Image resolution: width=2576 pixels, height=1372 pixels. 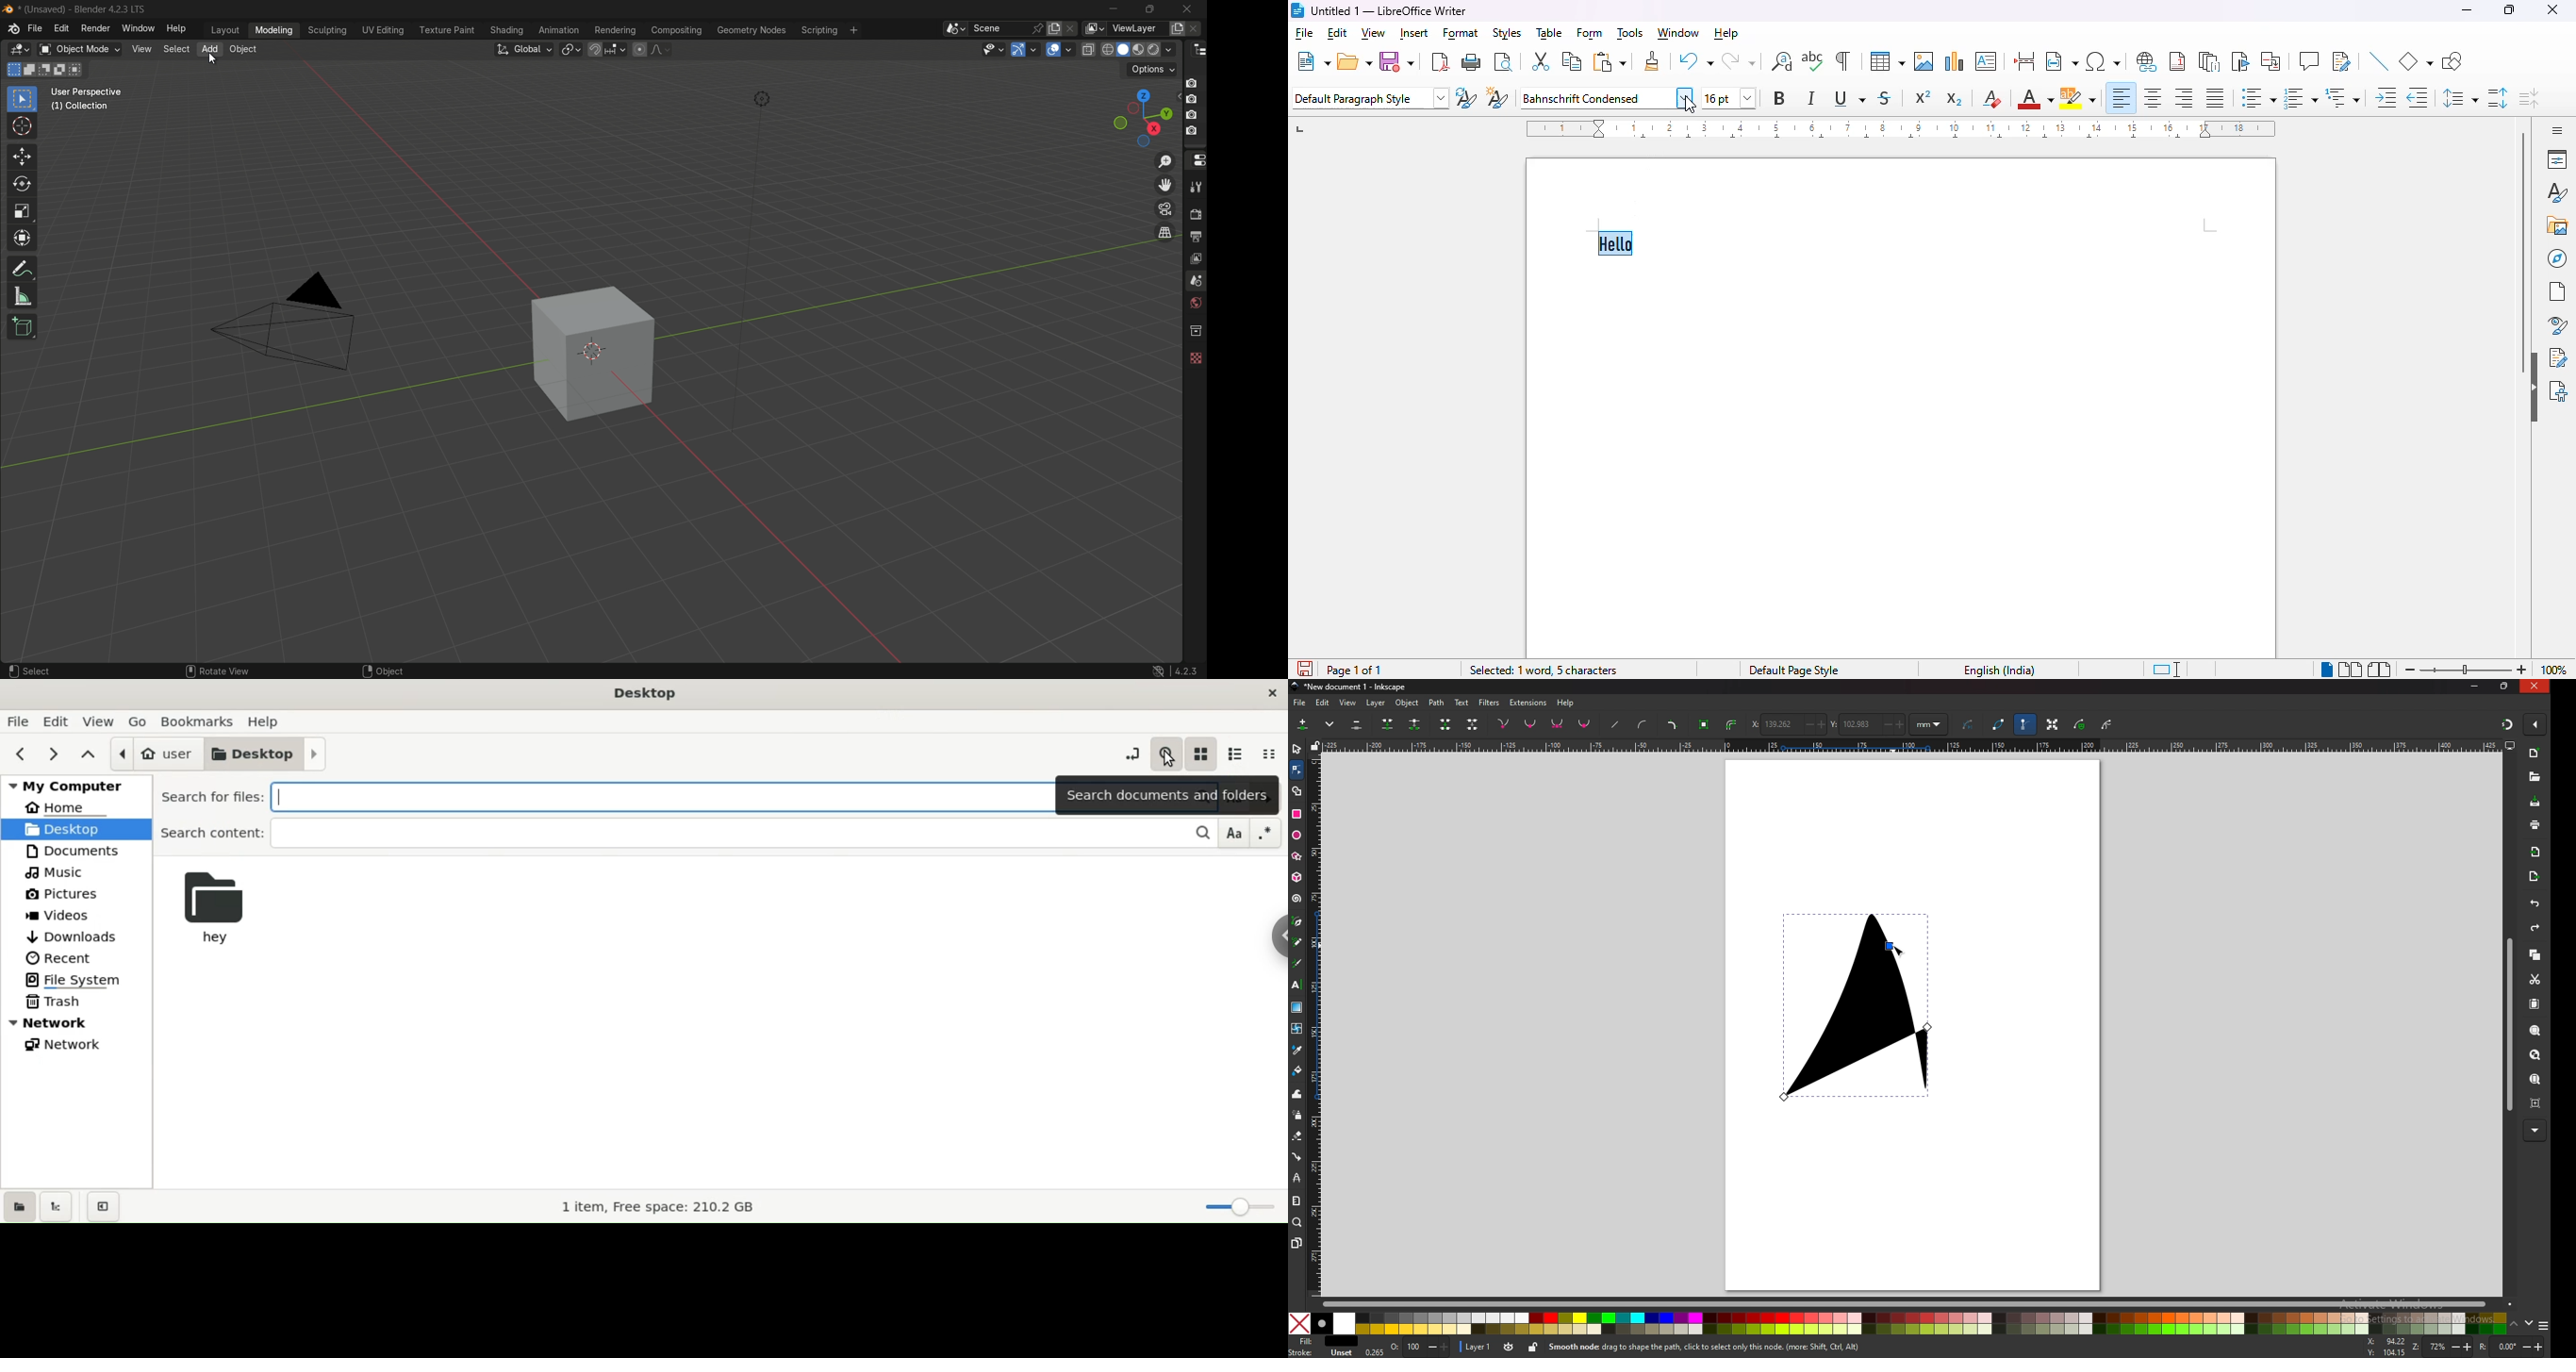 What do you see at coordinates (1297, 1094) in the screenshot?
I see `tweak` at bounding box center [1297, 1094].